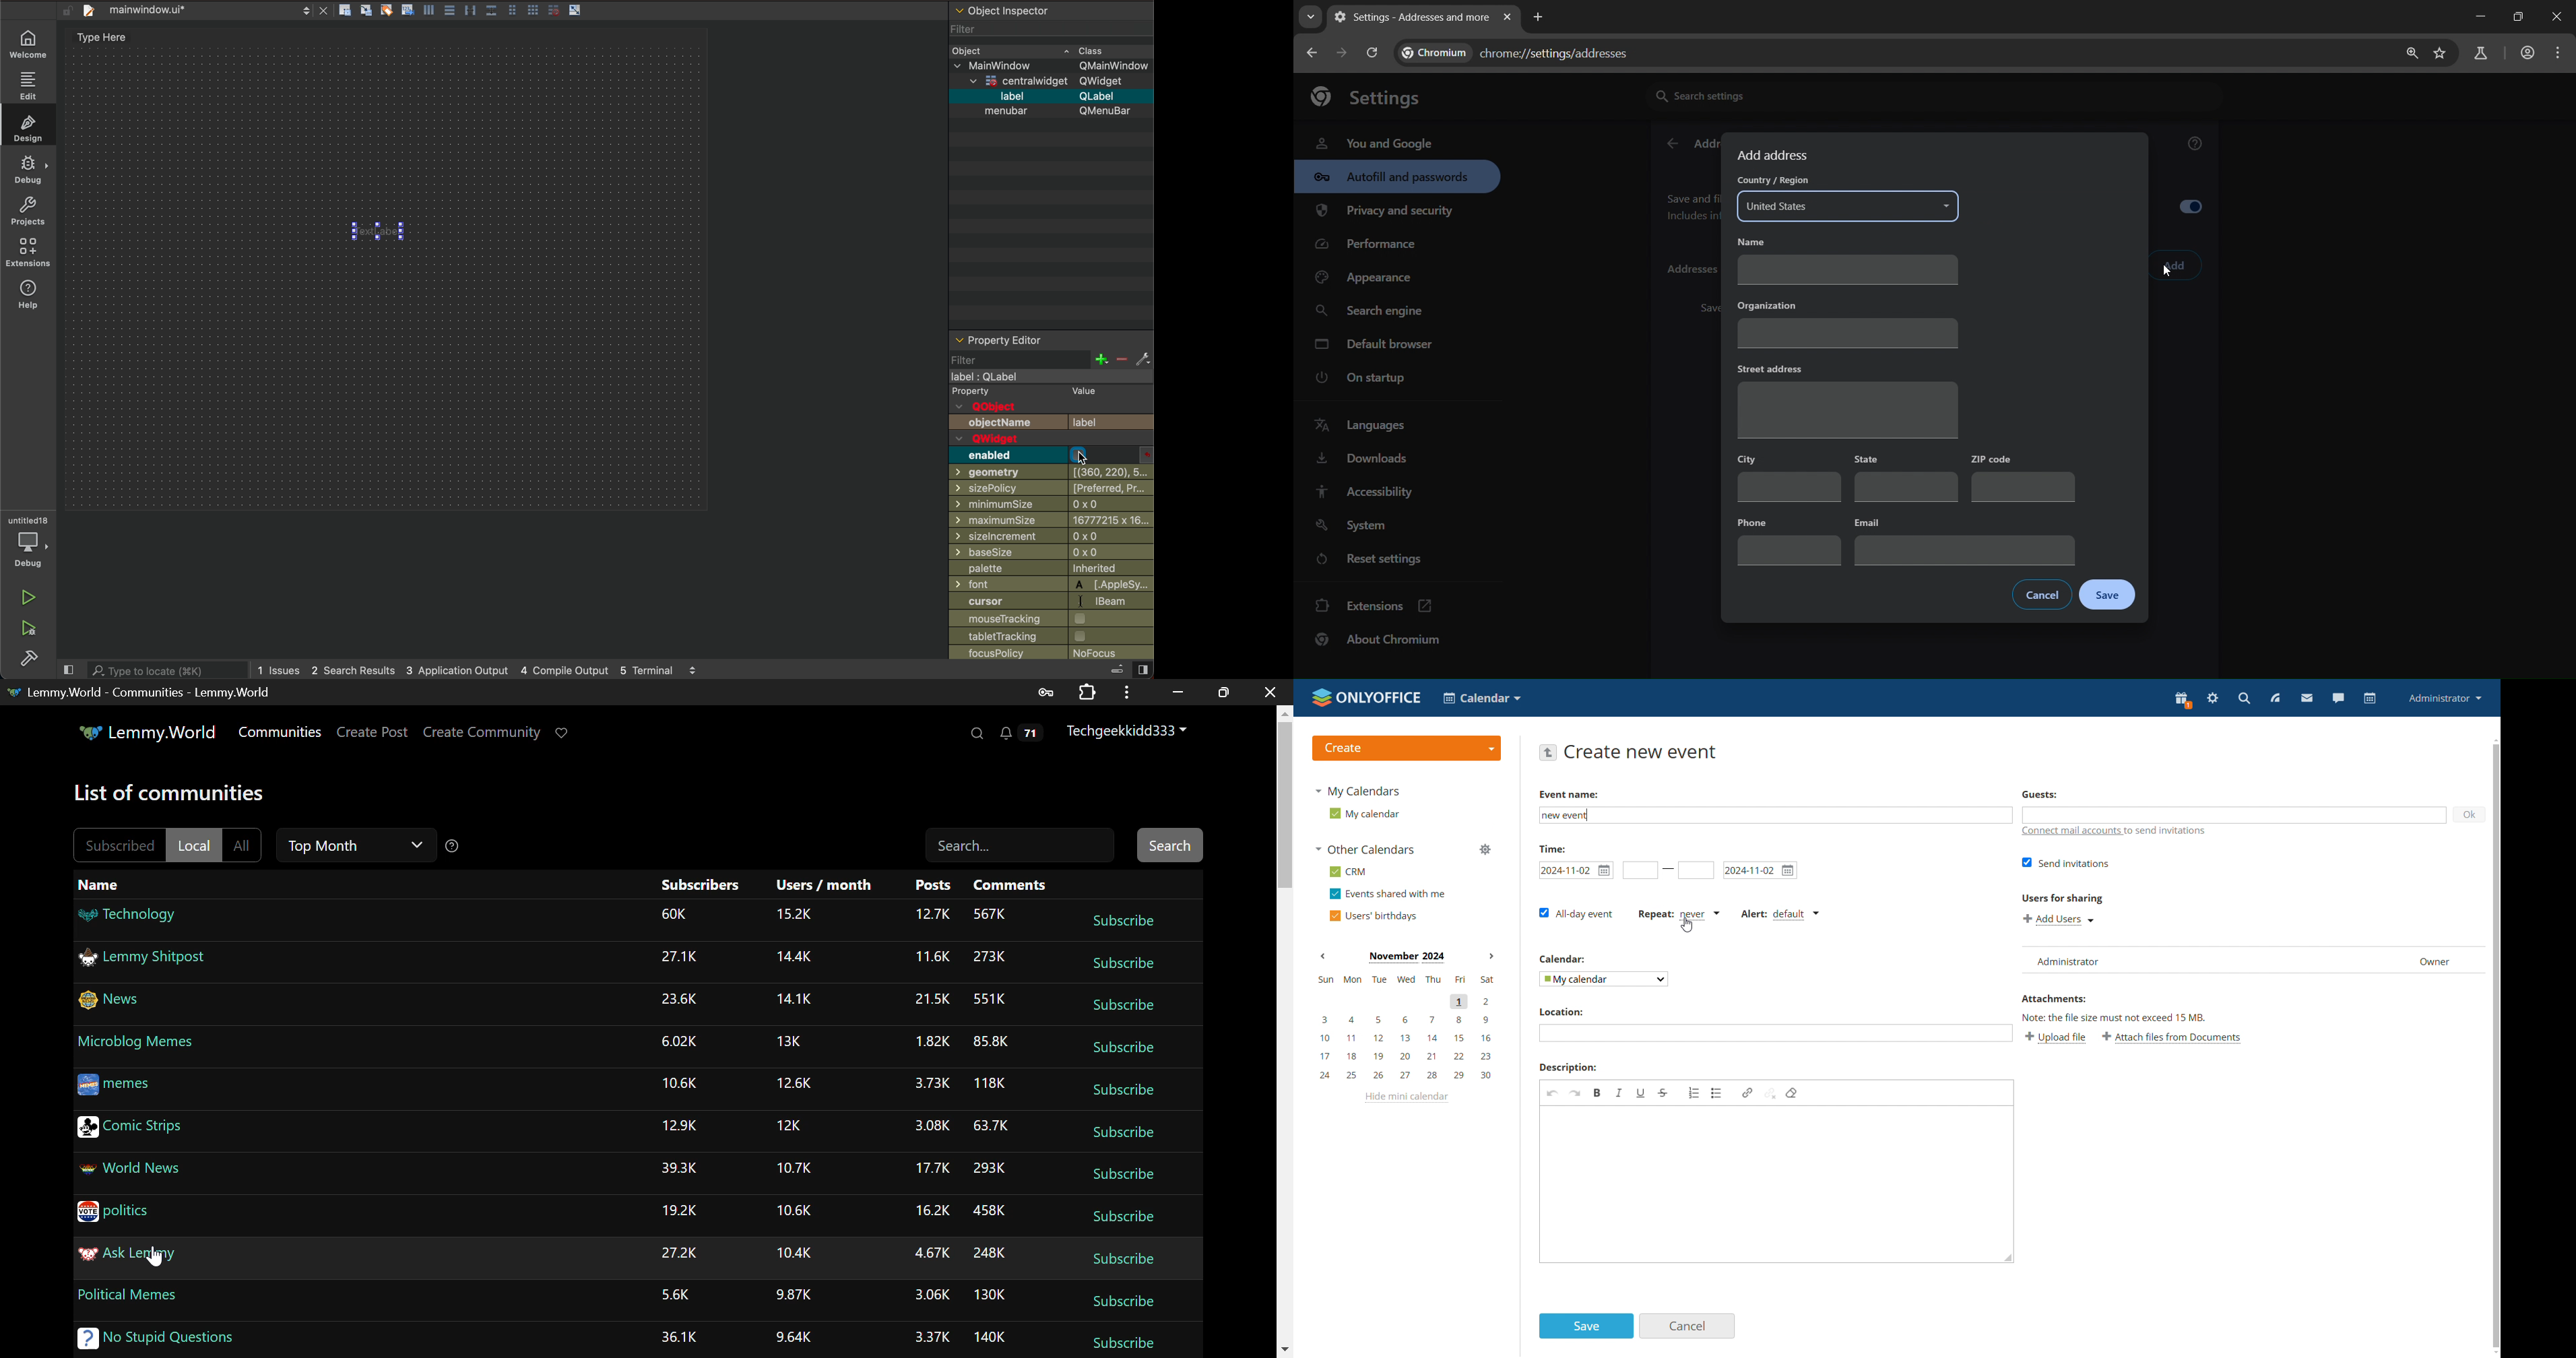 This screenshot has width=2576, height=1372. I want to click on add address, so click(1775, 155).